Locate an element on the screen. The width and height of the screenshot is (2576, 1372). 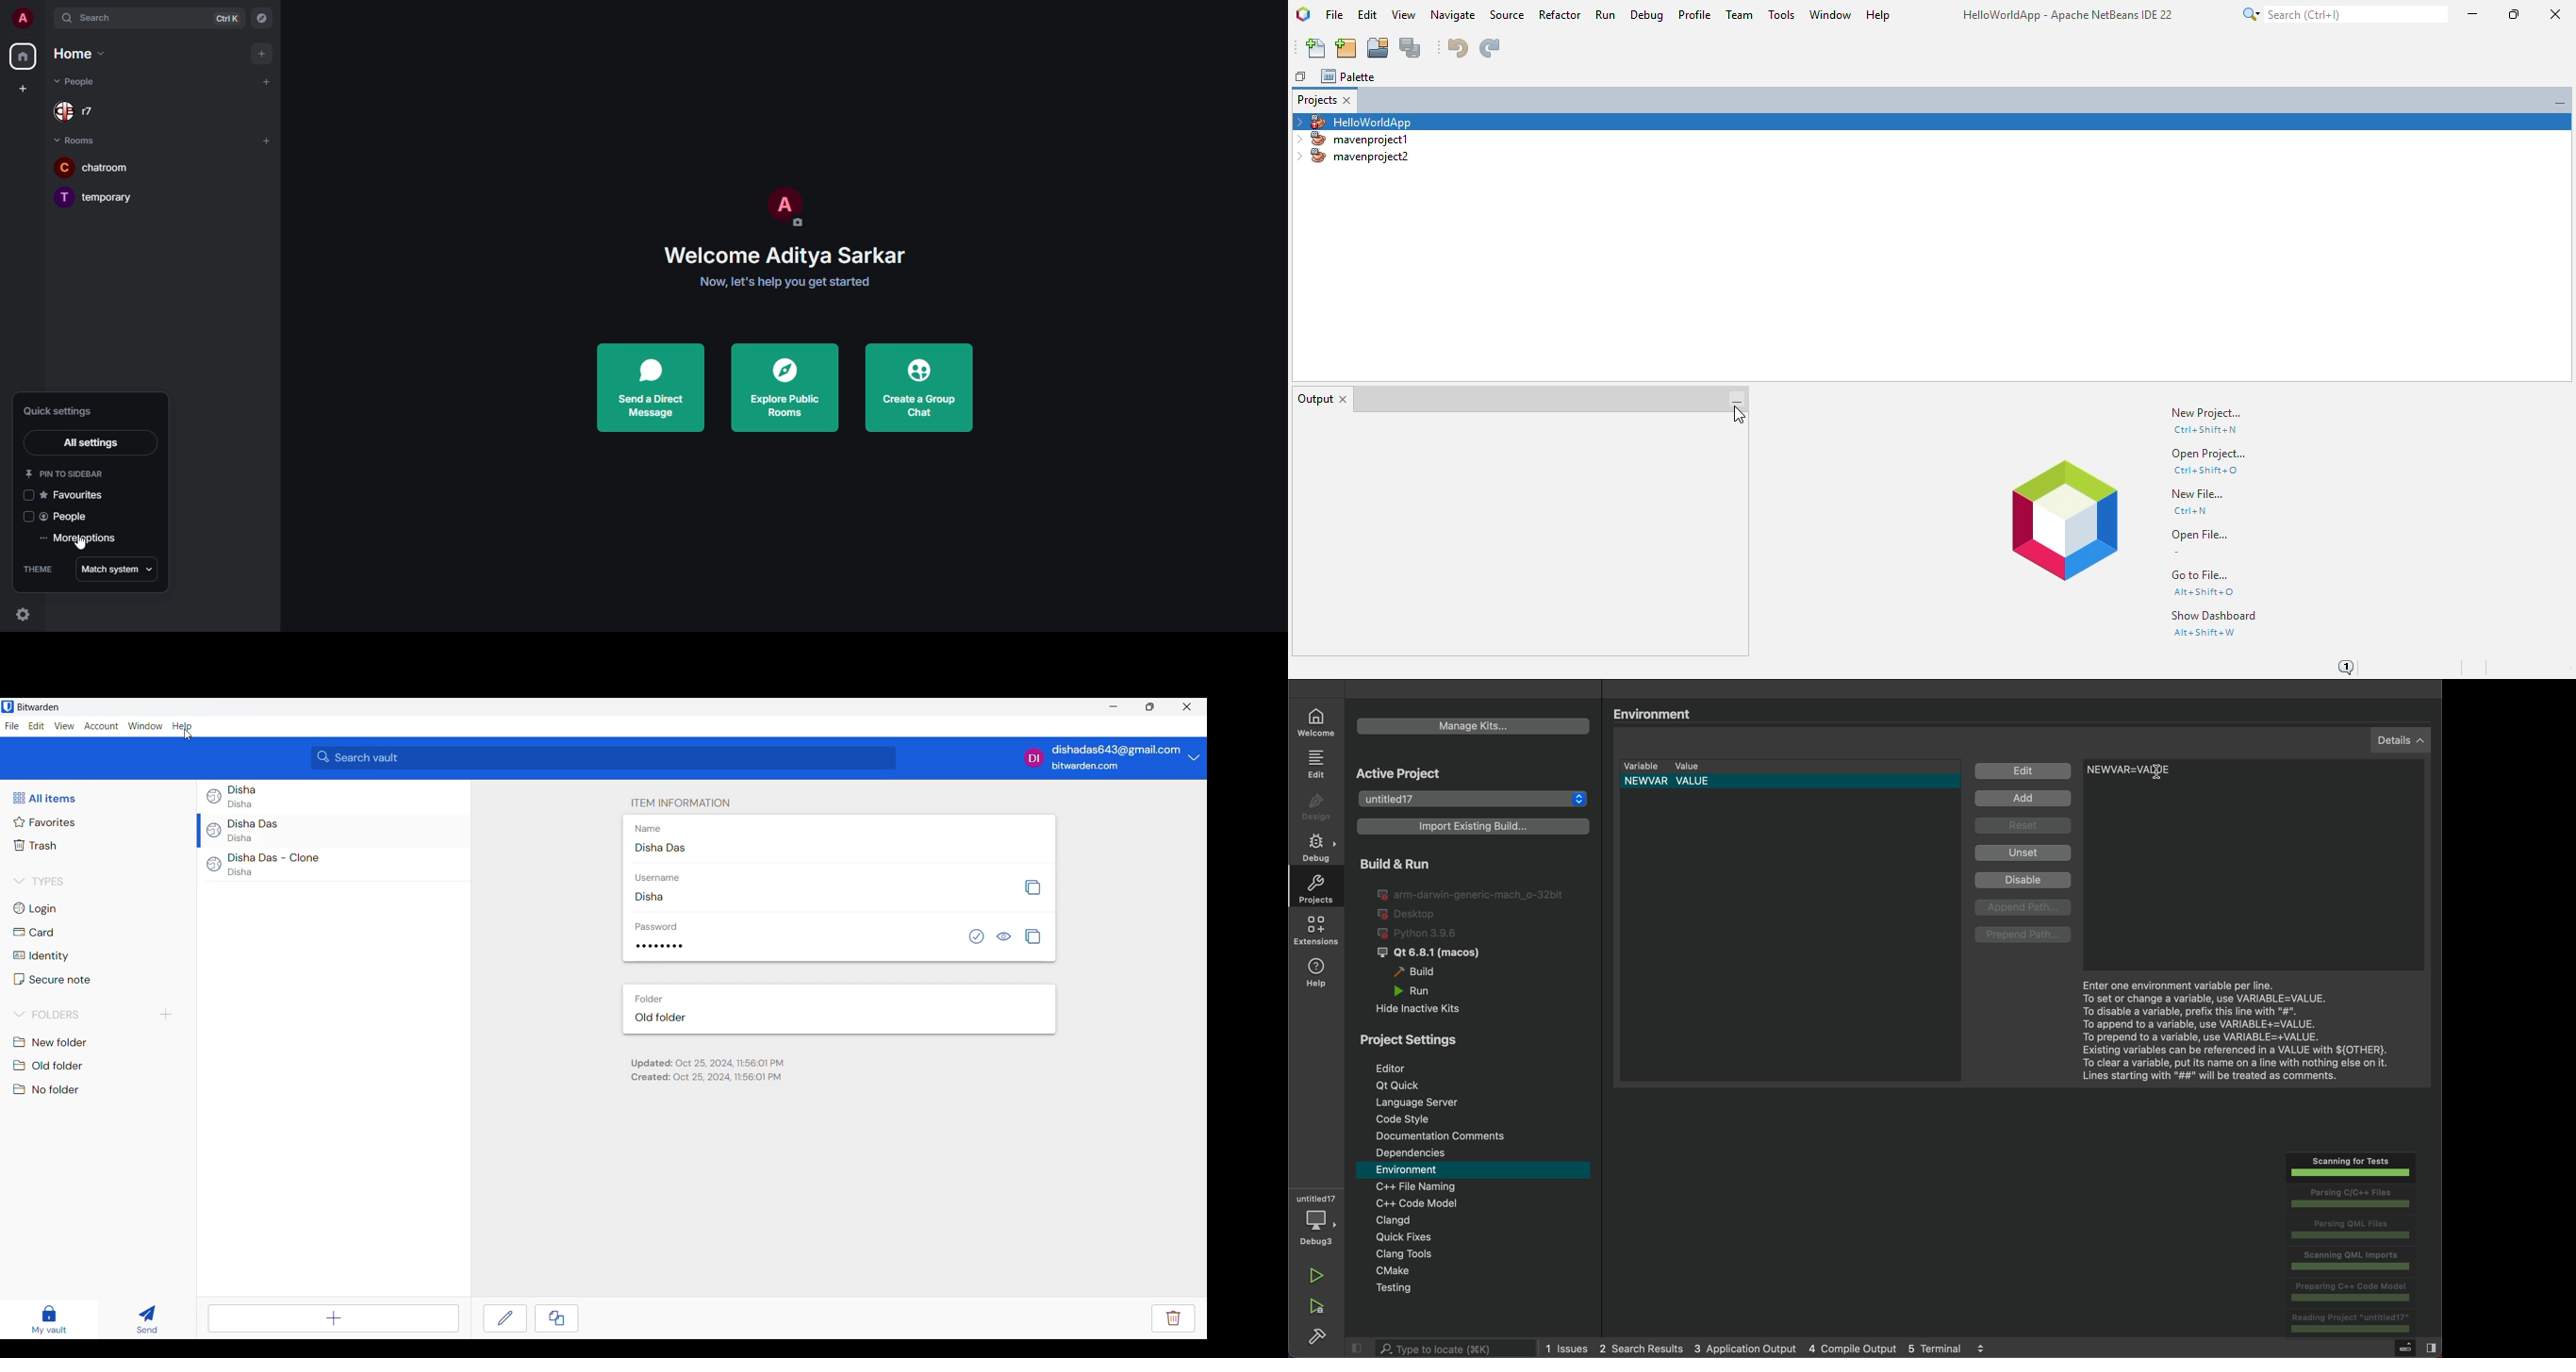
3 application output is located at coordinates (1744, 1348).